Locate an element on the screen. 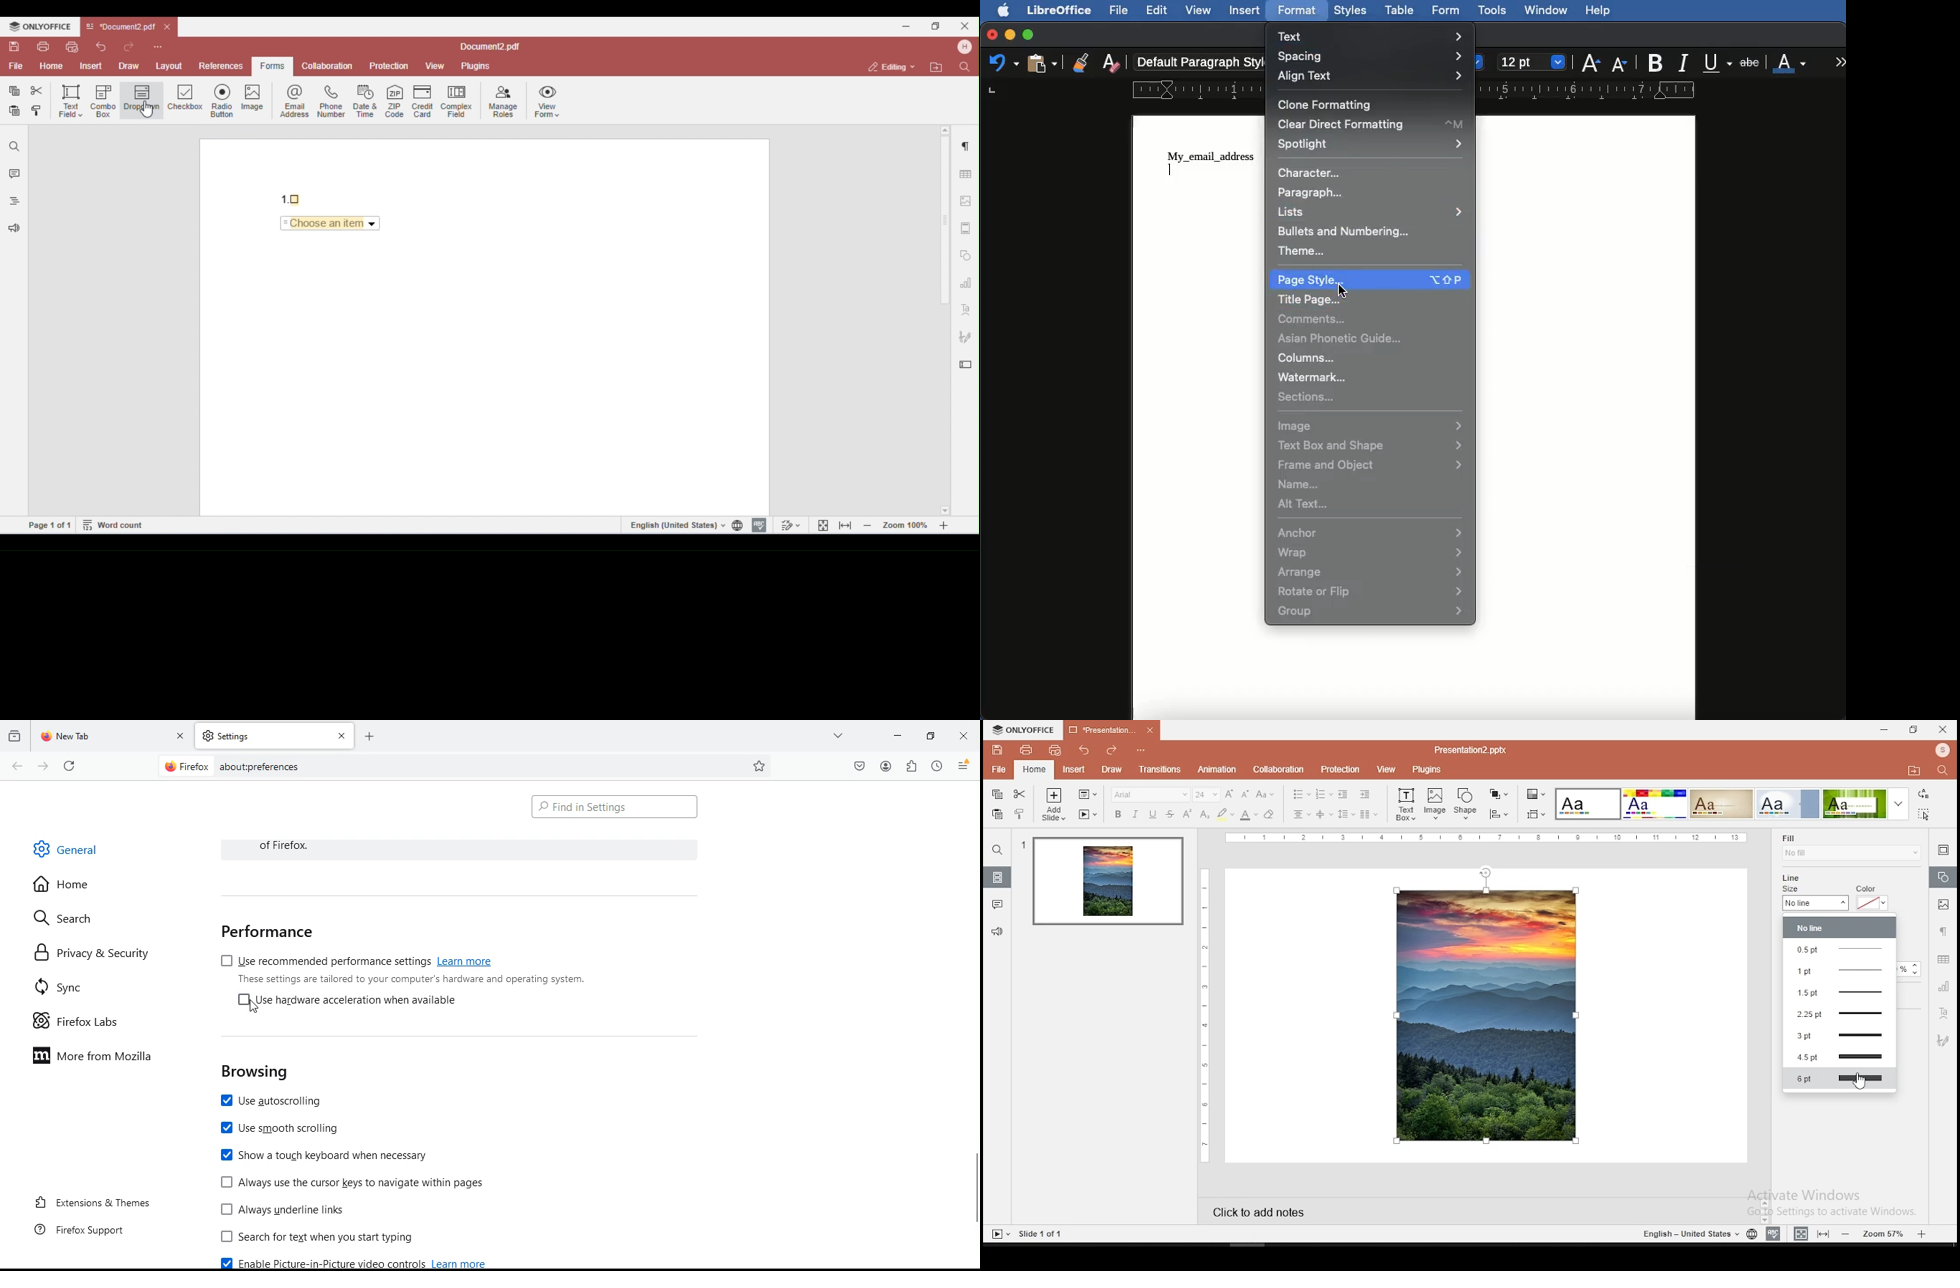 This screenshot has height=1288, width=1960. chart settings is located at coordinates (1942, 990).